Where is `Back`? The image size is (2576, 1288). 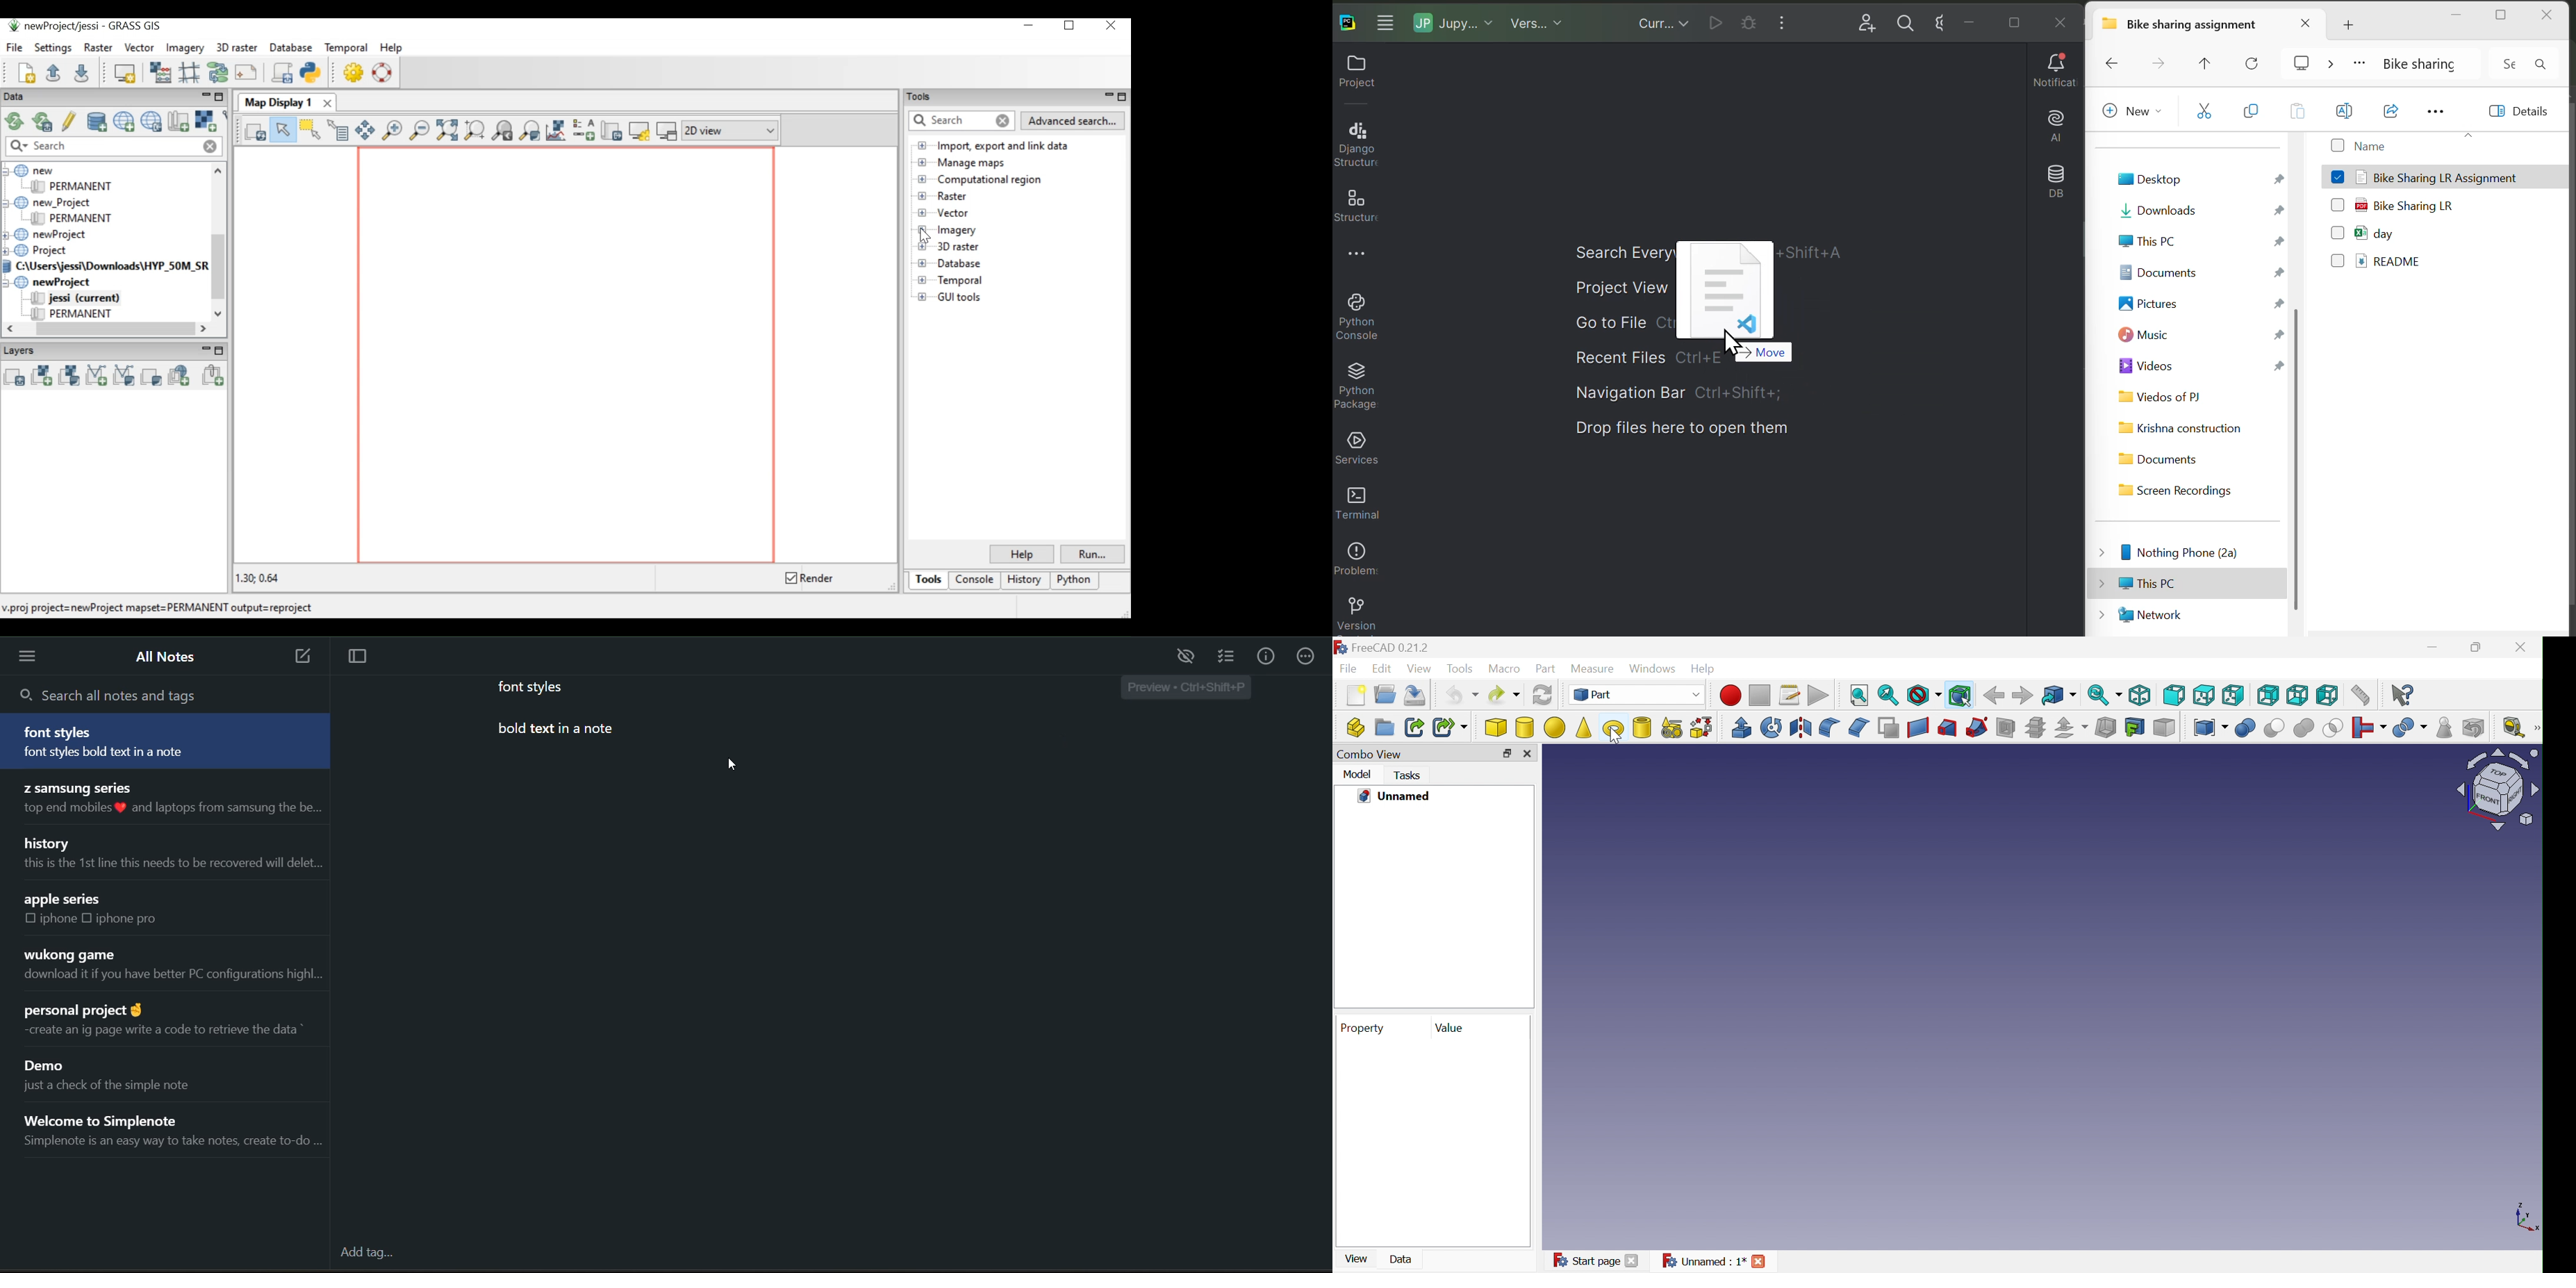
Back is located at coordinates (1993, 695).